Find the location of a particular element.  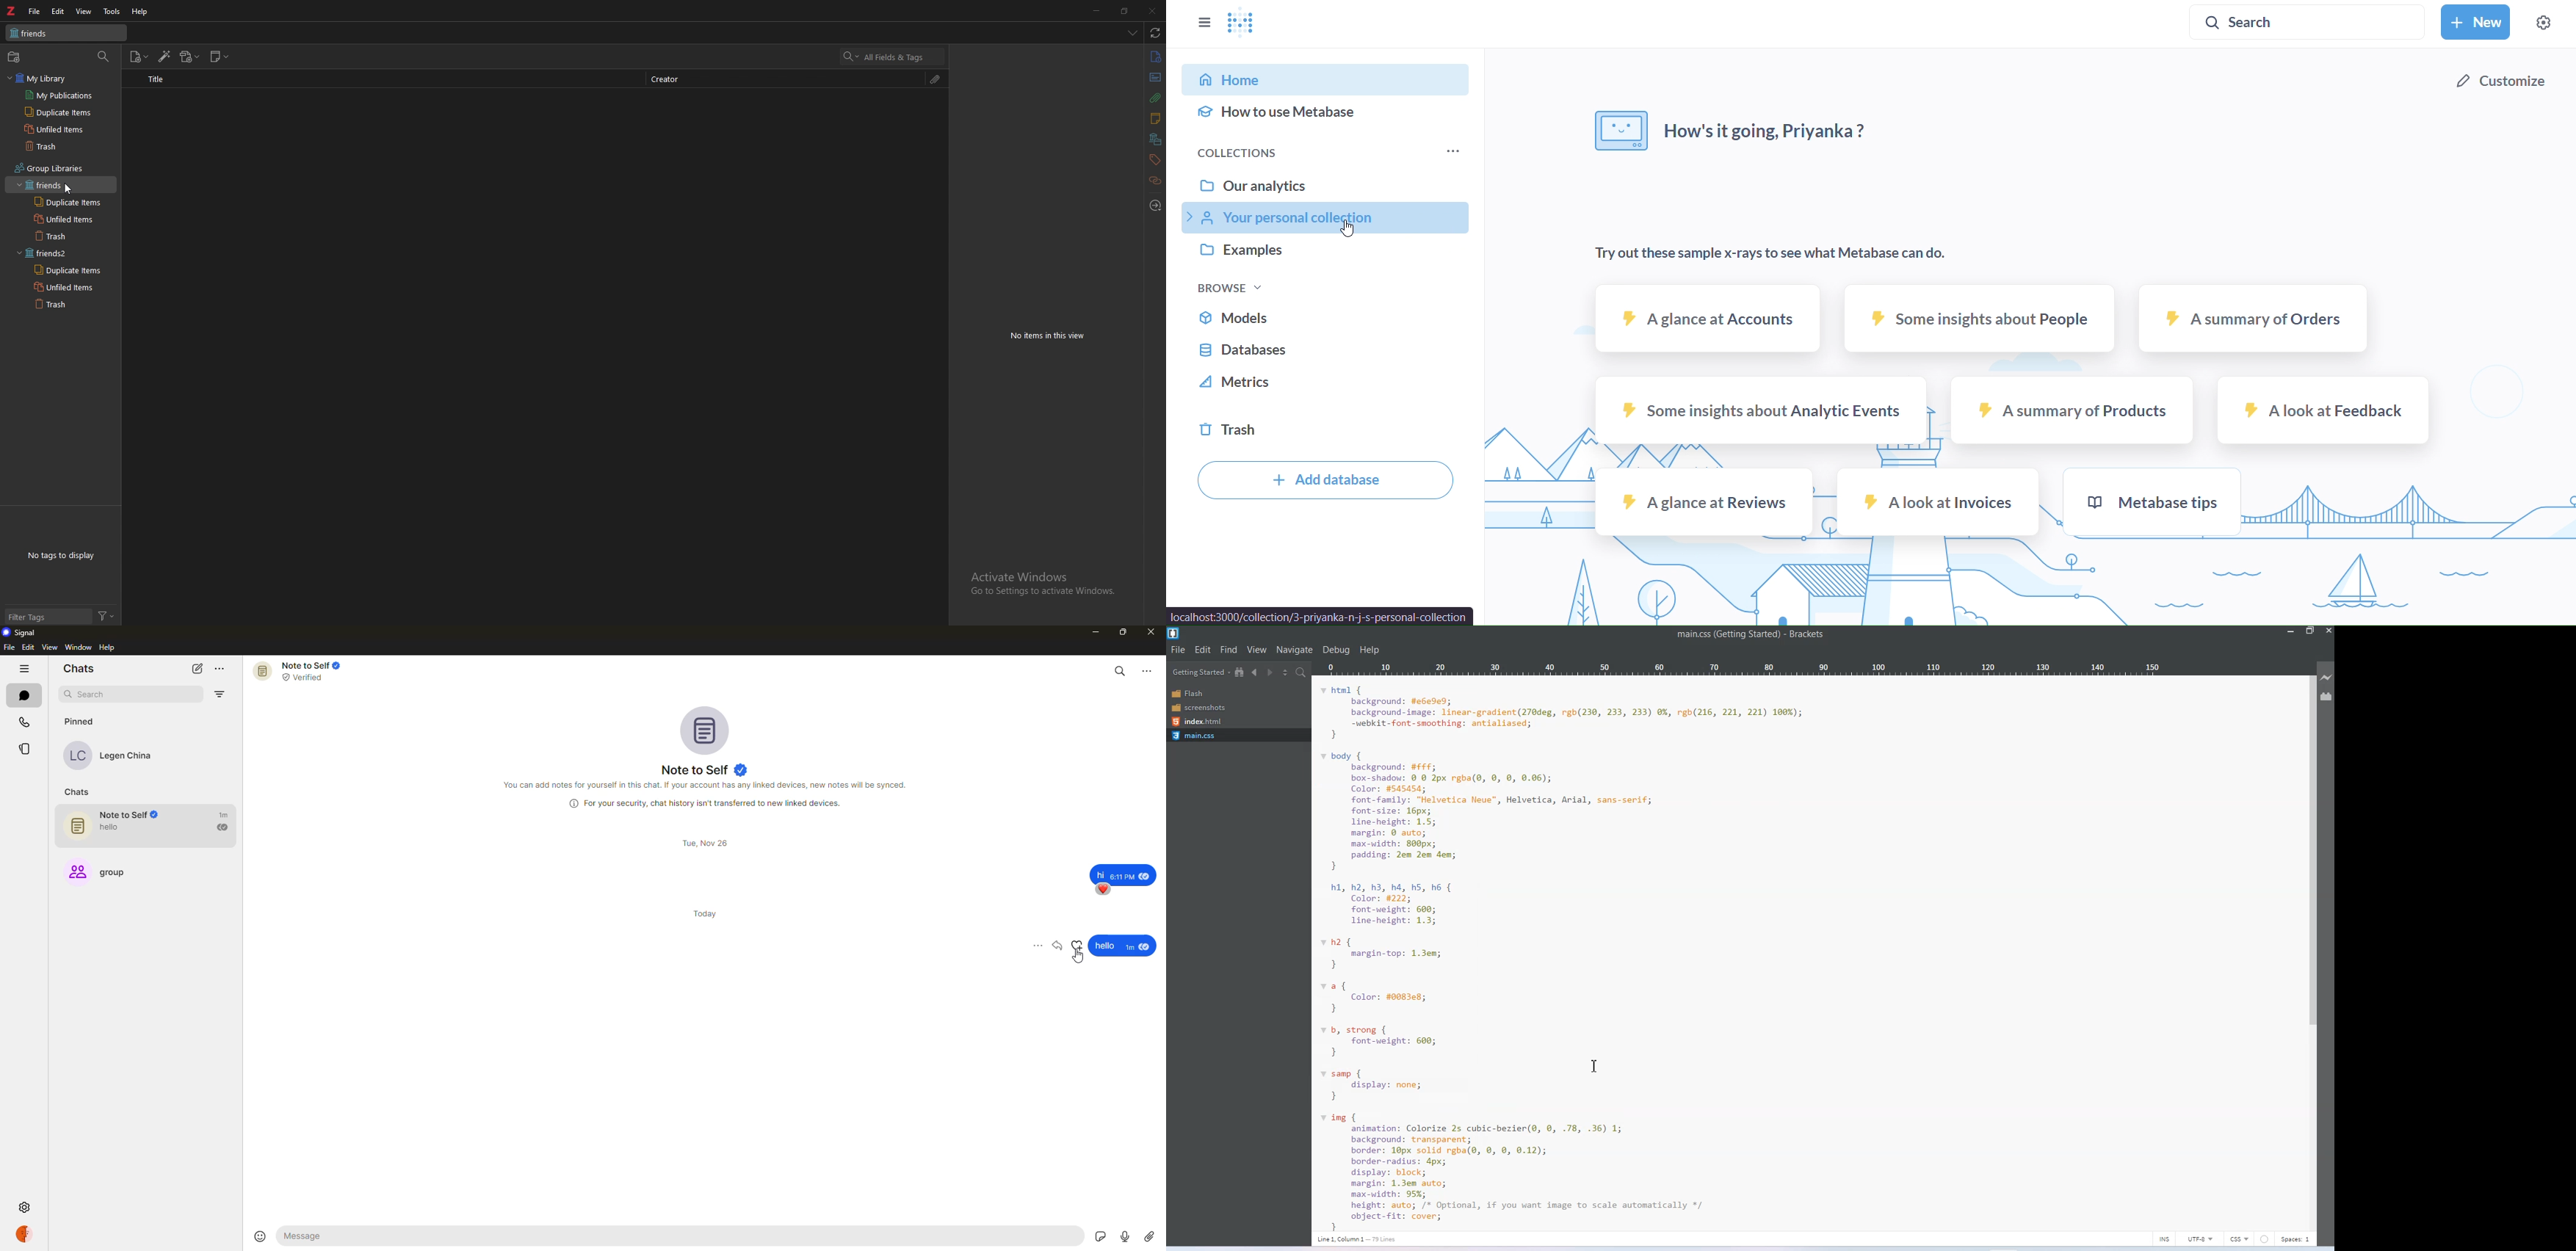

duplicate items is located at coordinates (67, 111).